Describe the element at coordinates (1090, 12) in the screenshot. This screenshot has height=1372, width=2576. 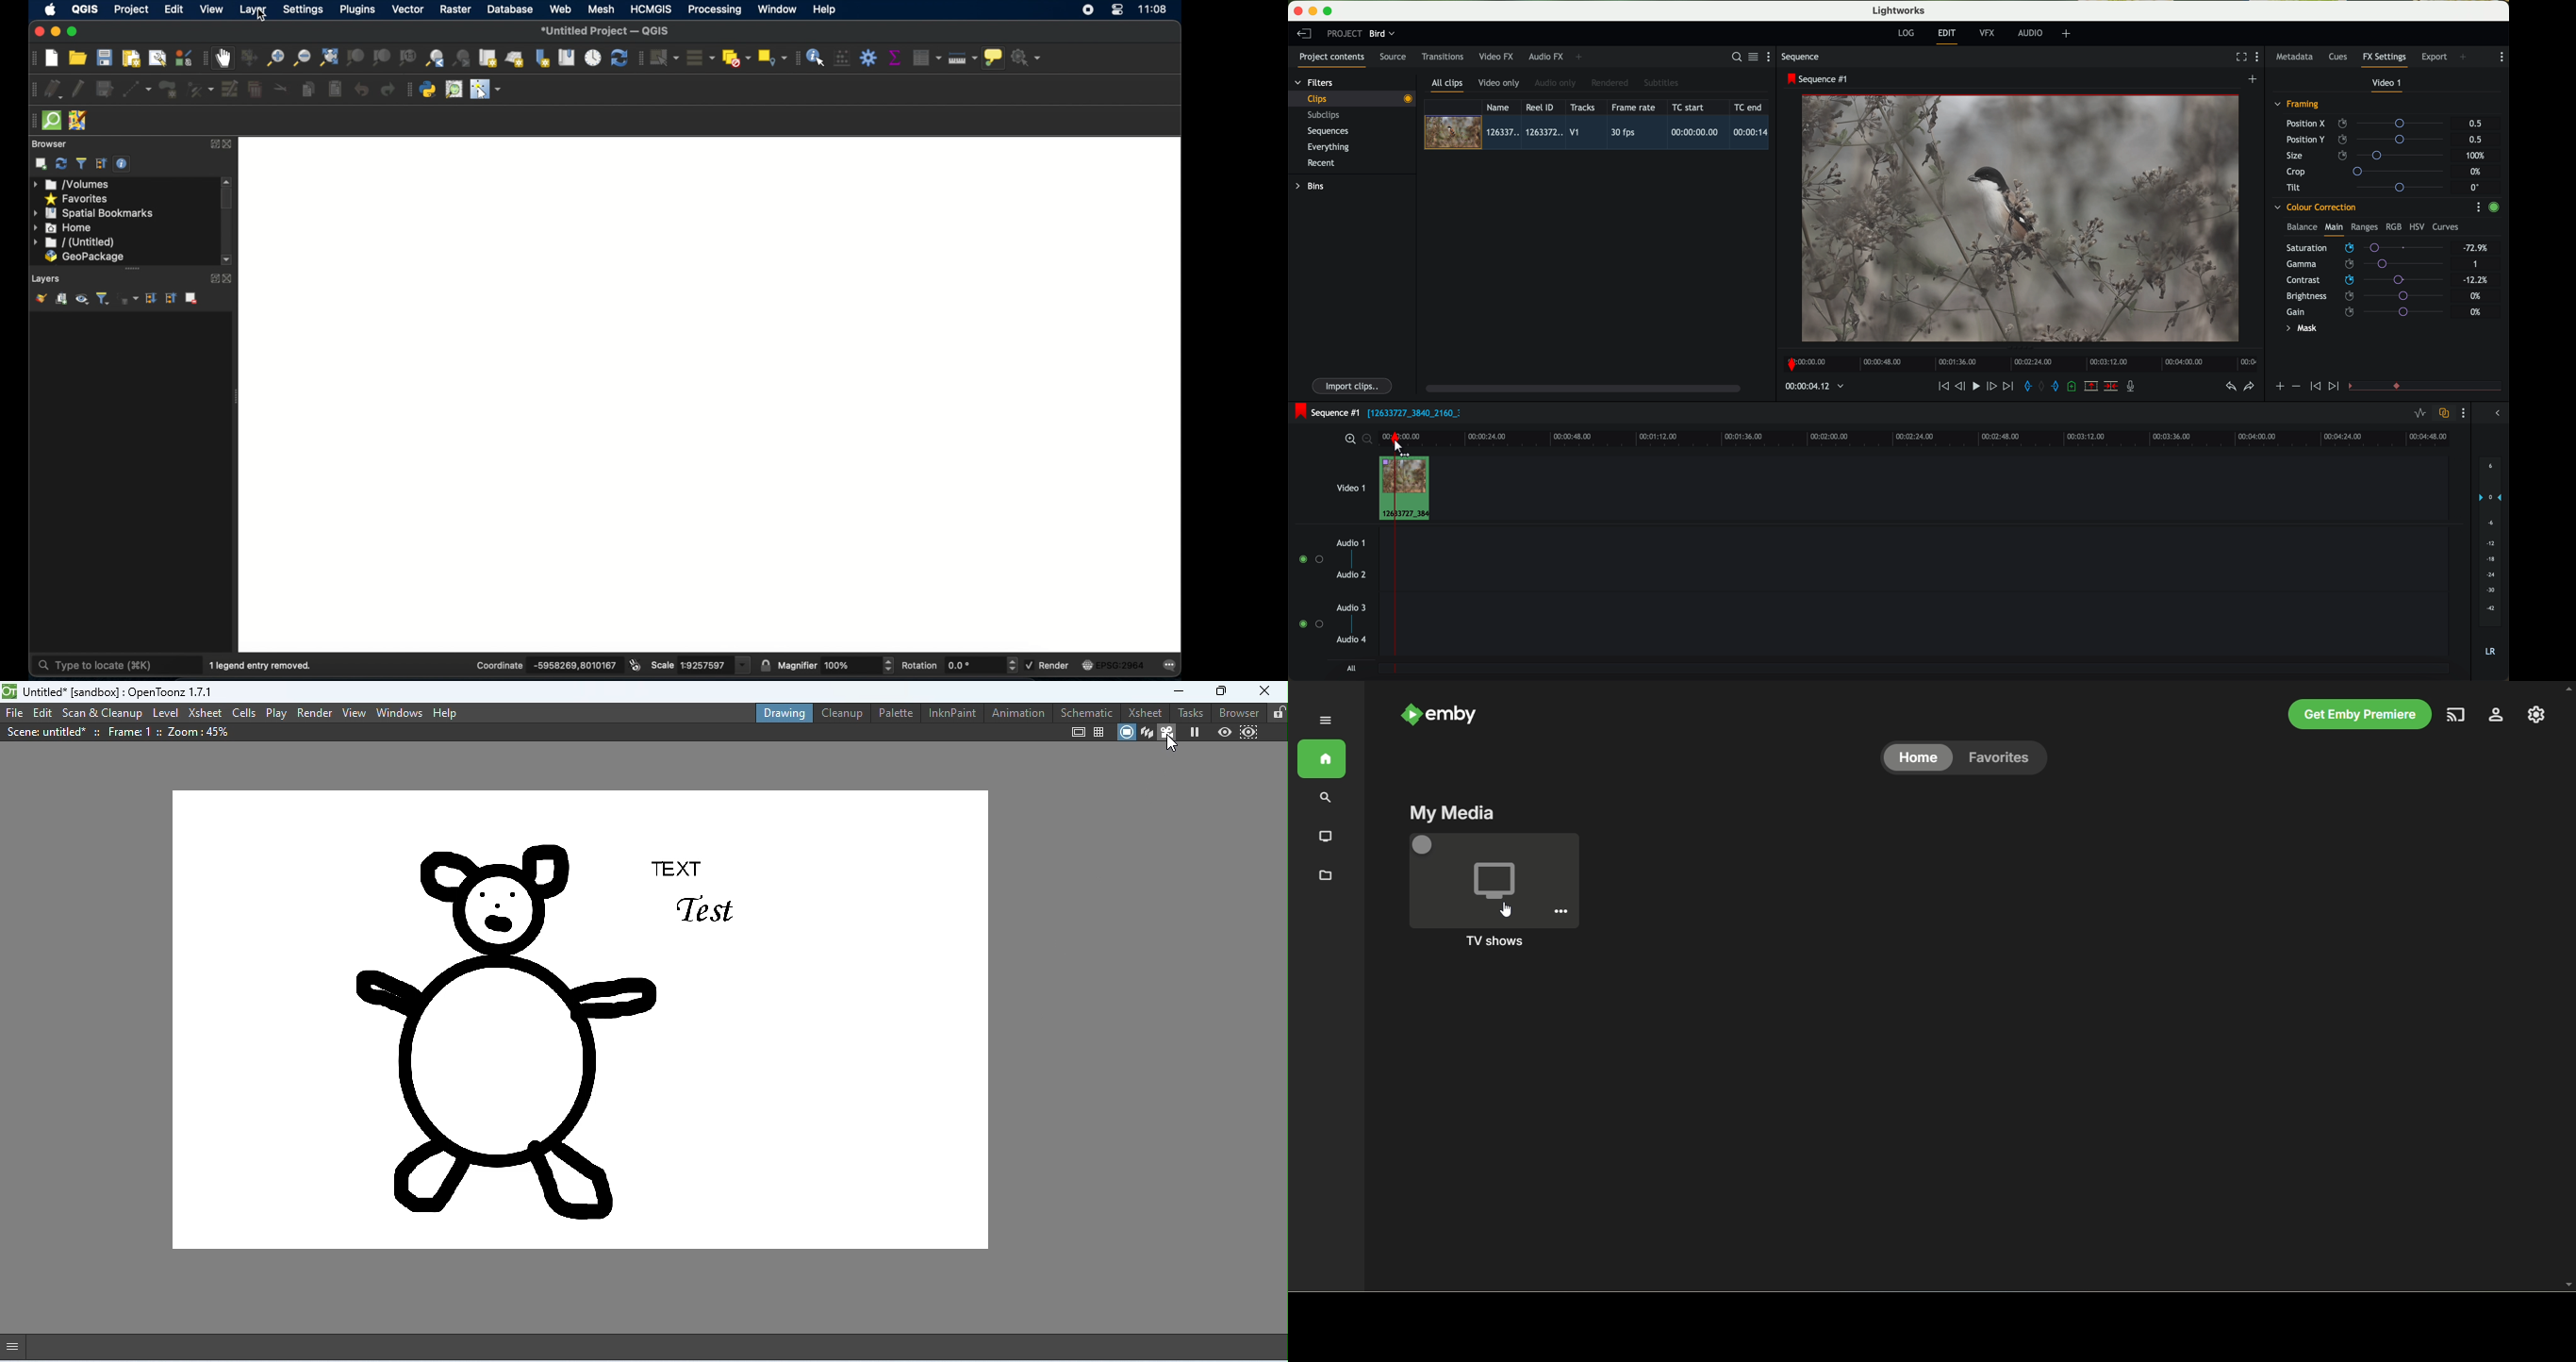
I see `screen recorder` at that location.